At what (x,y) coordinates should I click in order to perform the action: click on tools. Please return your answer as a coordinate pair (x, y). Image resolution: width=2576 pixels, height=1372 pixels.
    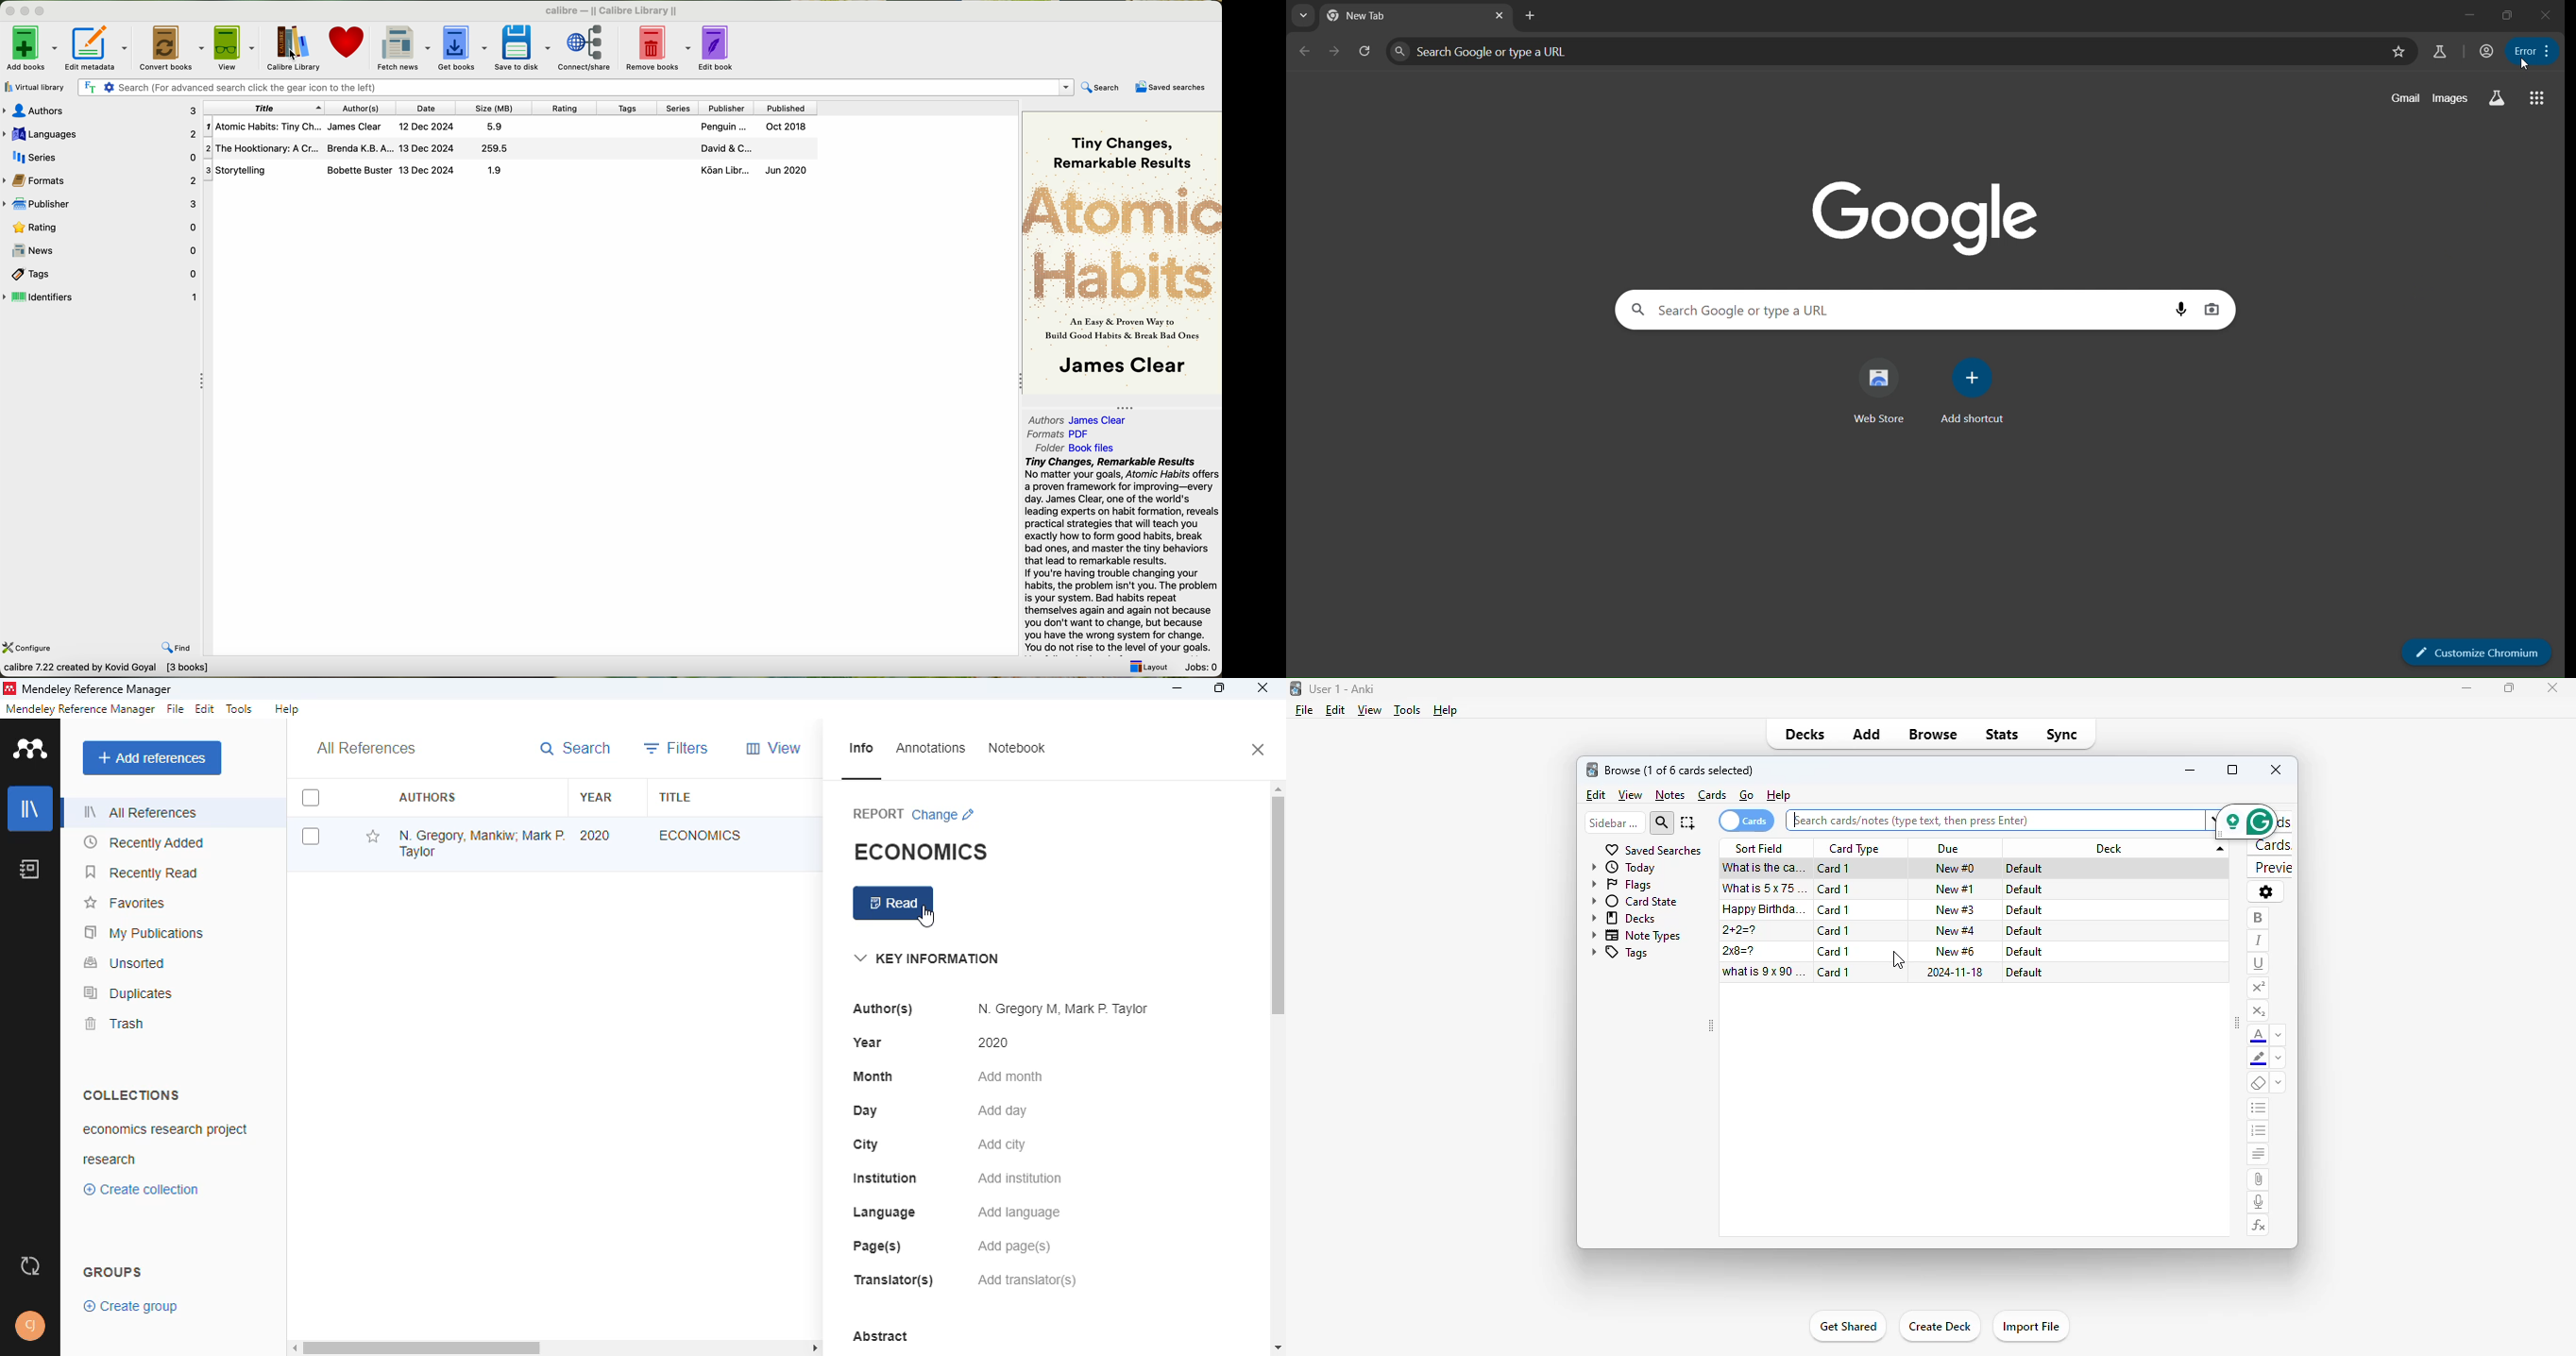
    Looking at the image, I should click on (1406, 711).